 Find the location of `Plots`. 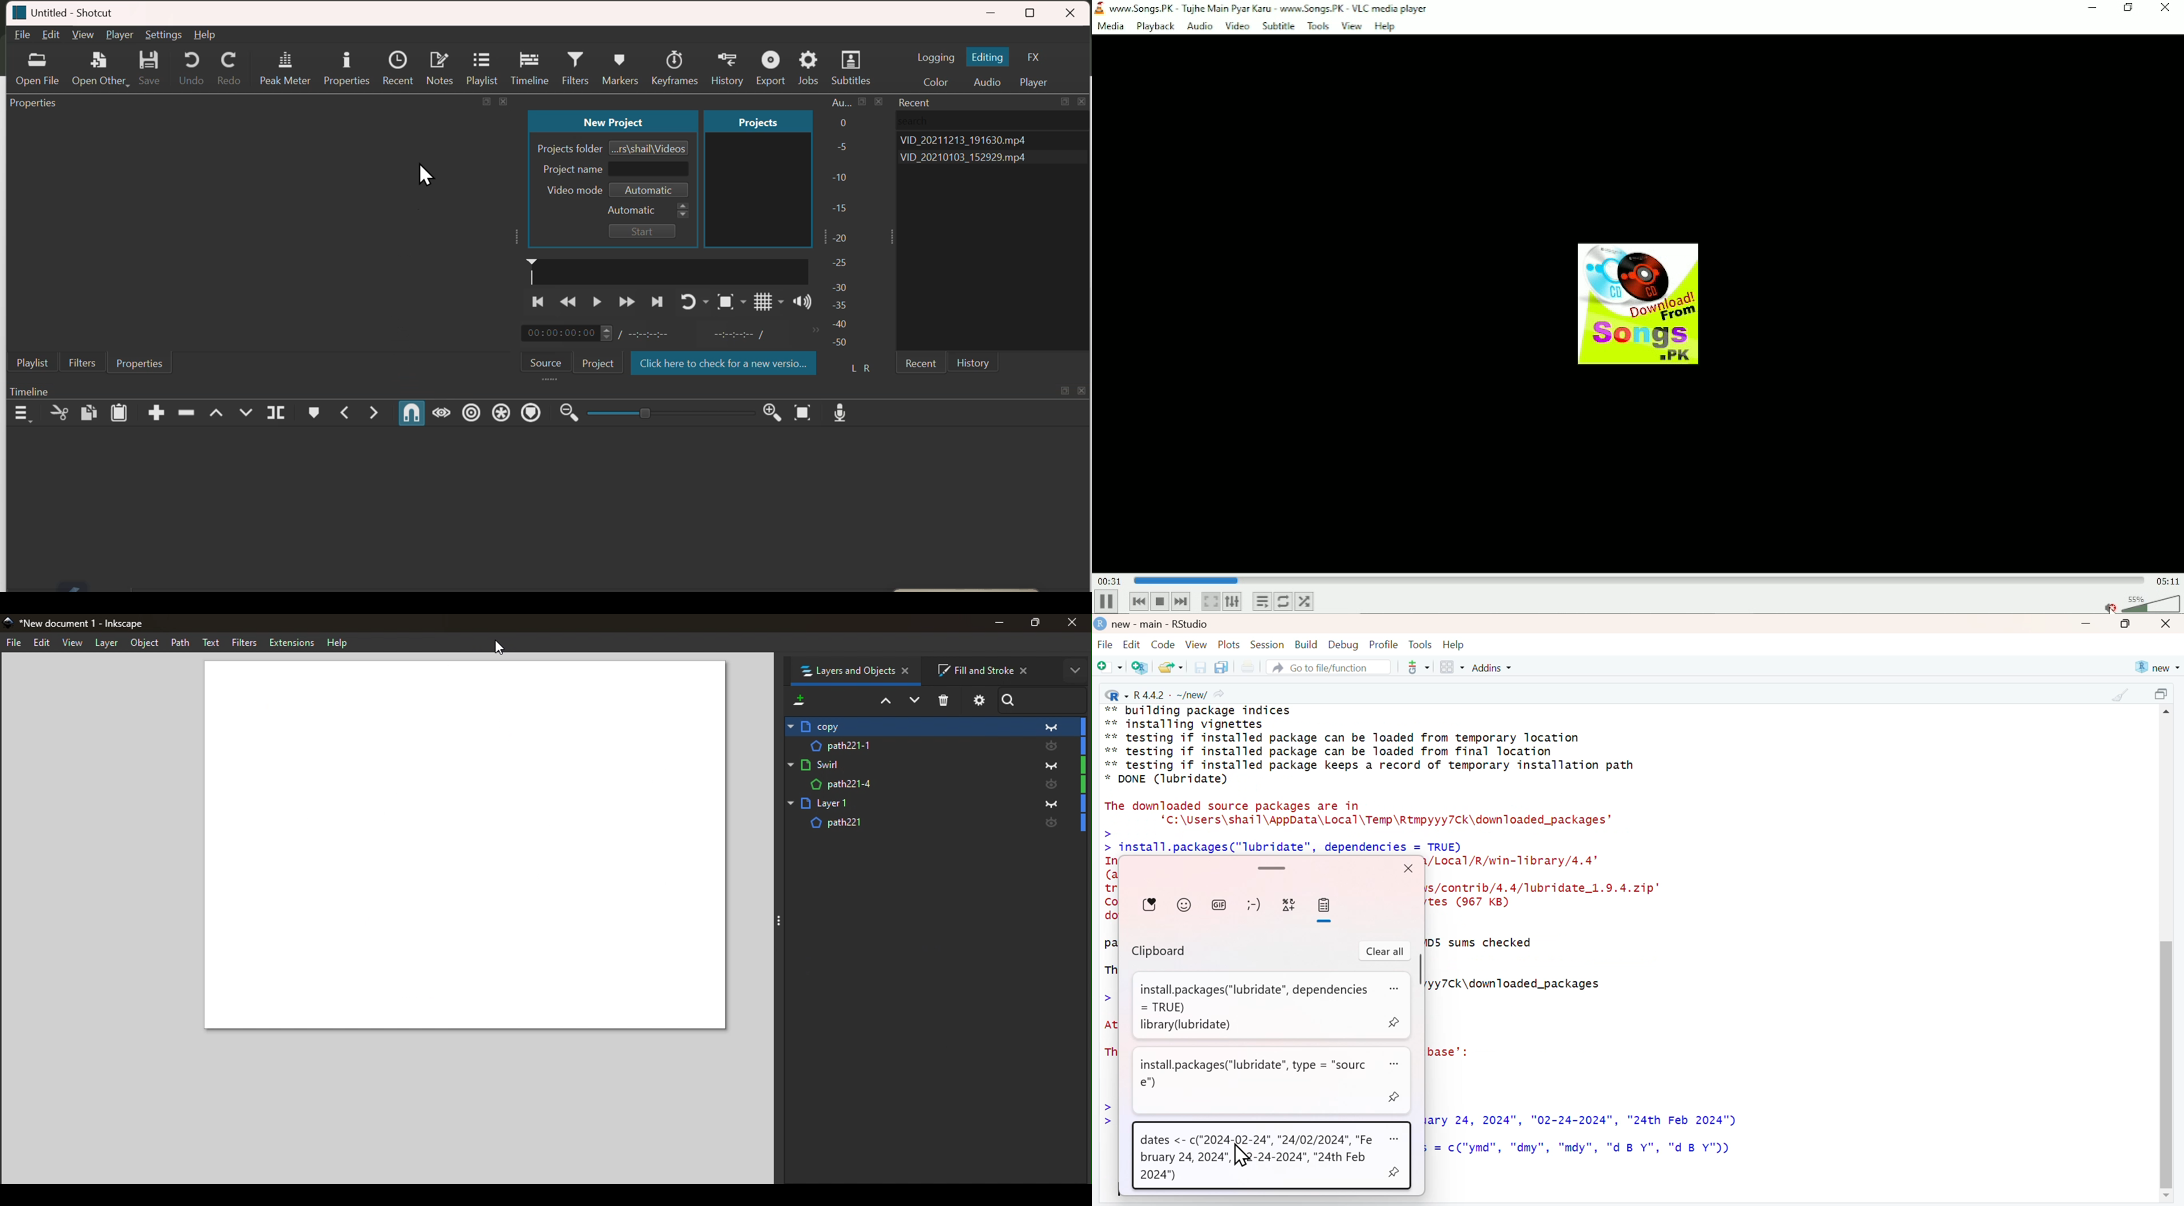

Plots is located at coordinates (1229, 644).